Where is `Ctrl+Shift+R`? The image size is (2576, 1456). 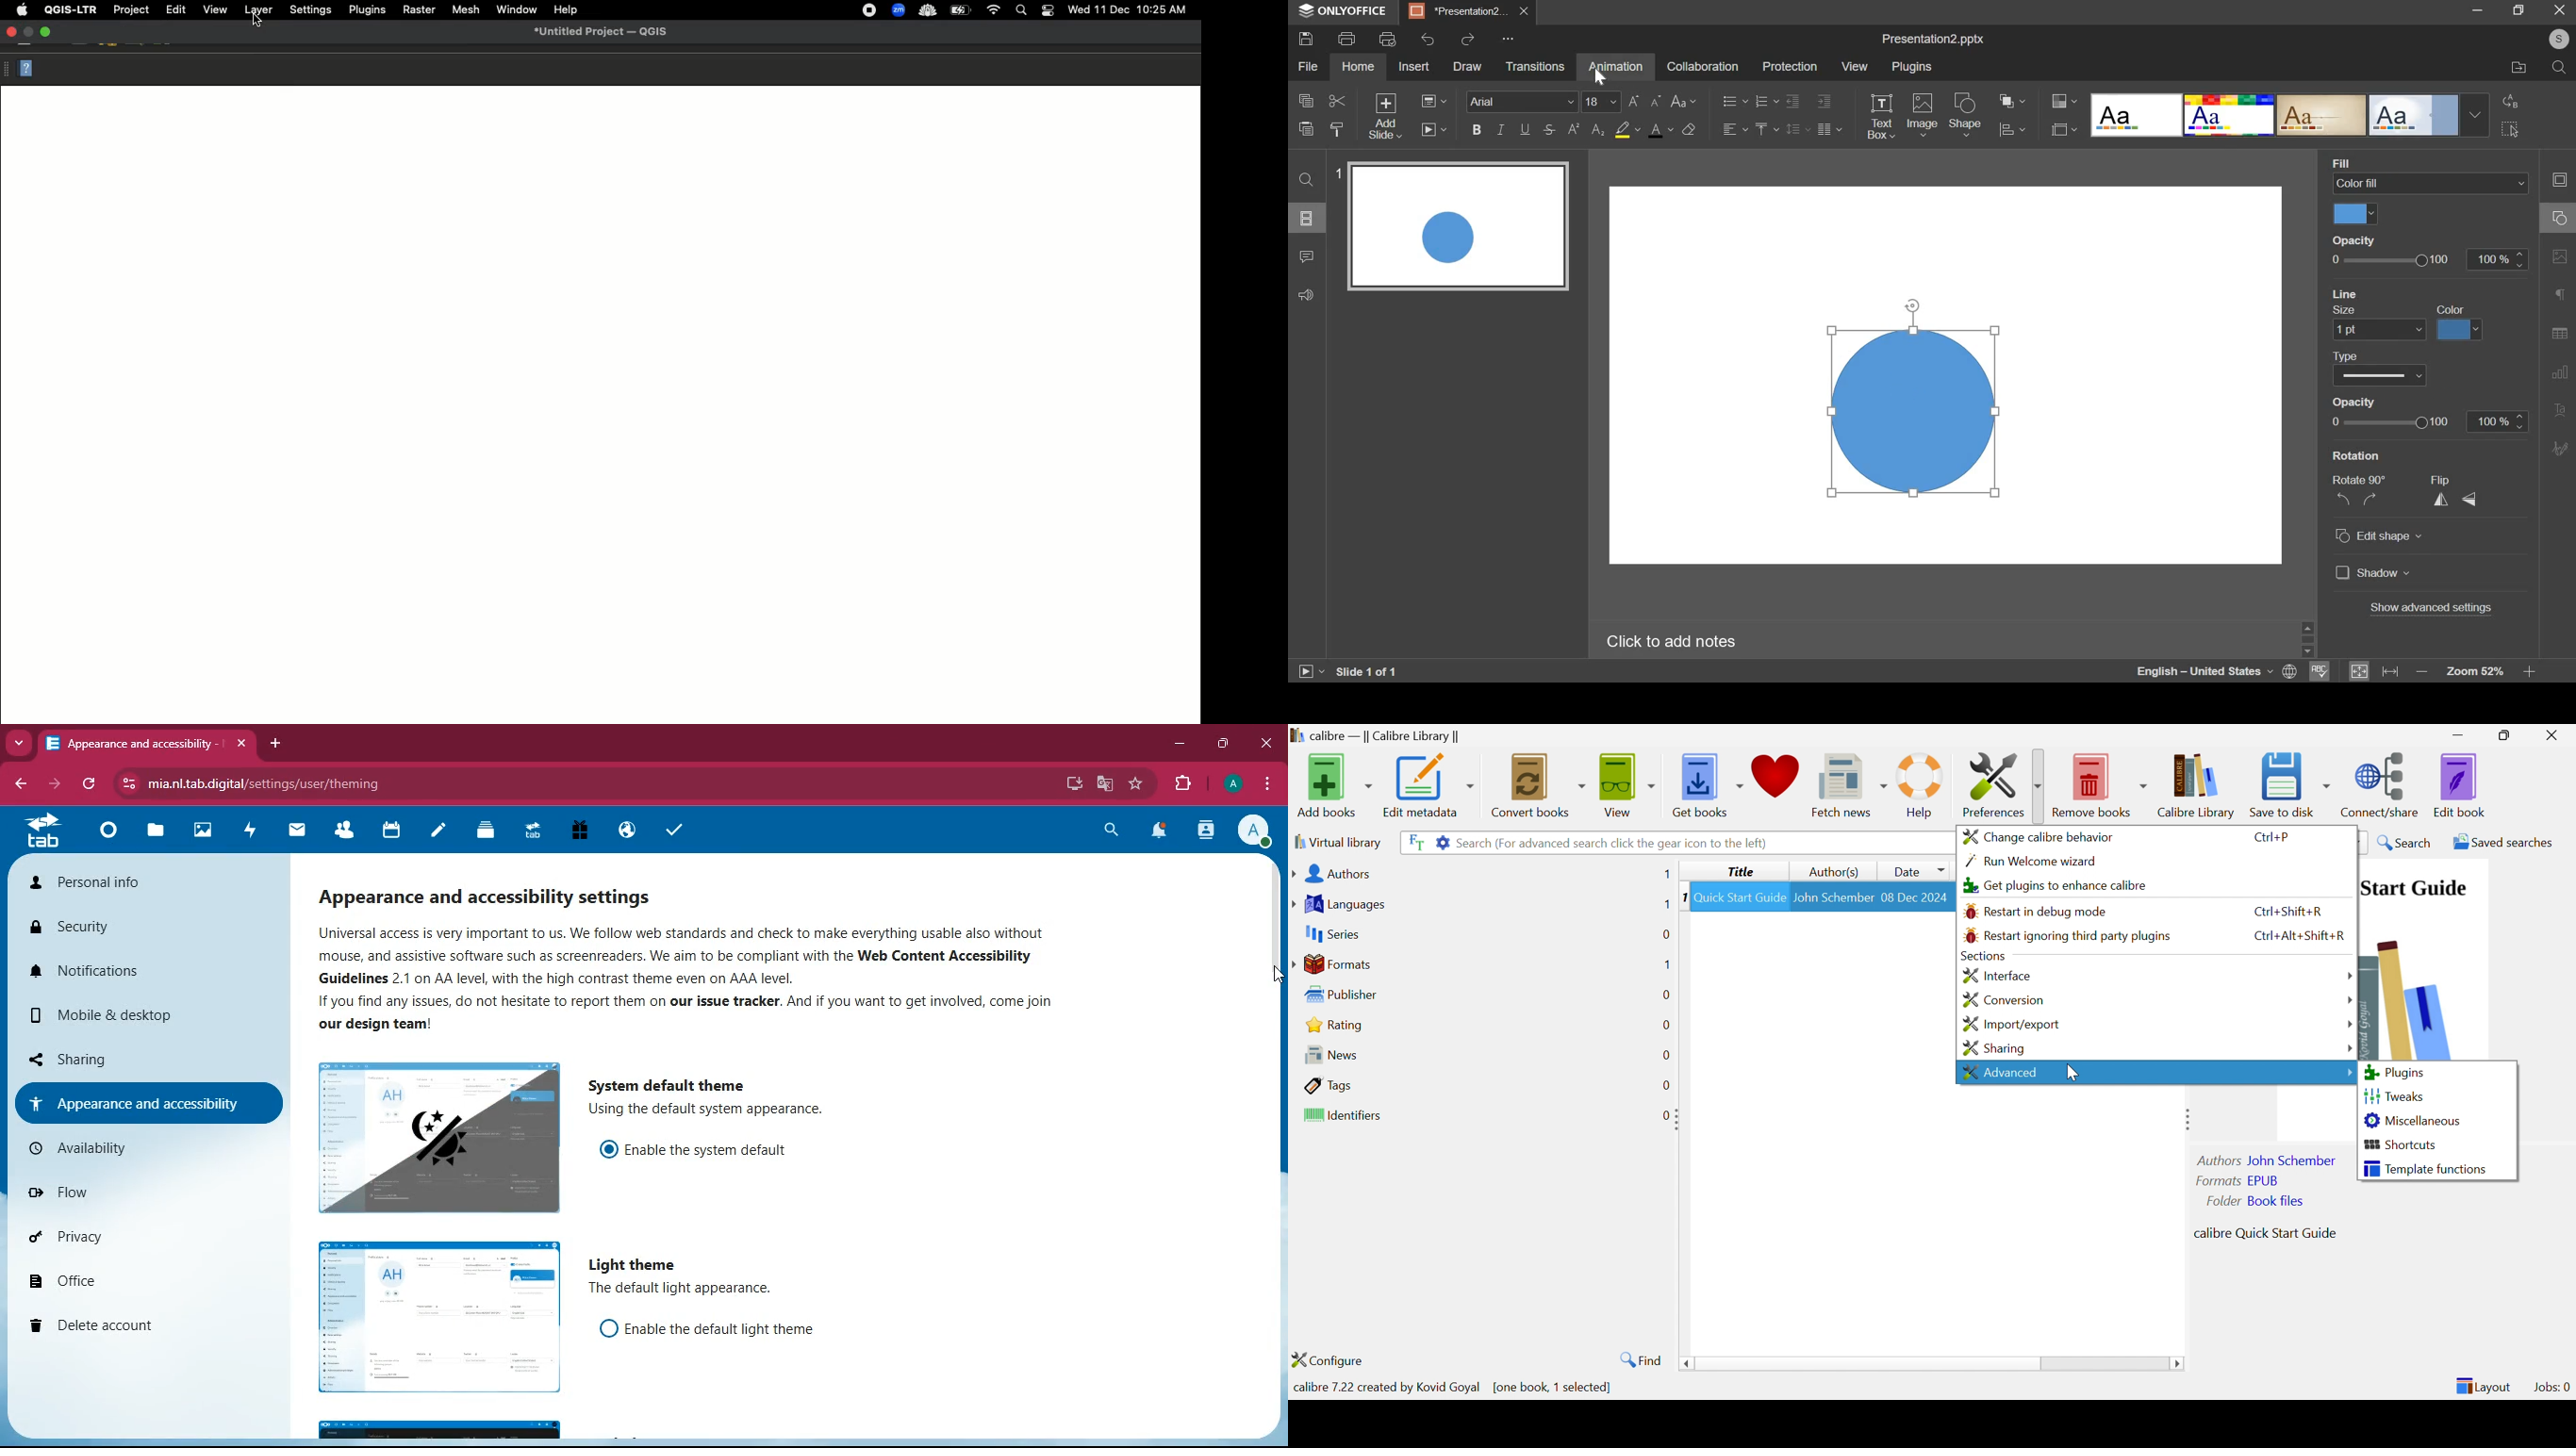
Ctrl+Shift+R is located at coordinates (2283, 911).